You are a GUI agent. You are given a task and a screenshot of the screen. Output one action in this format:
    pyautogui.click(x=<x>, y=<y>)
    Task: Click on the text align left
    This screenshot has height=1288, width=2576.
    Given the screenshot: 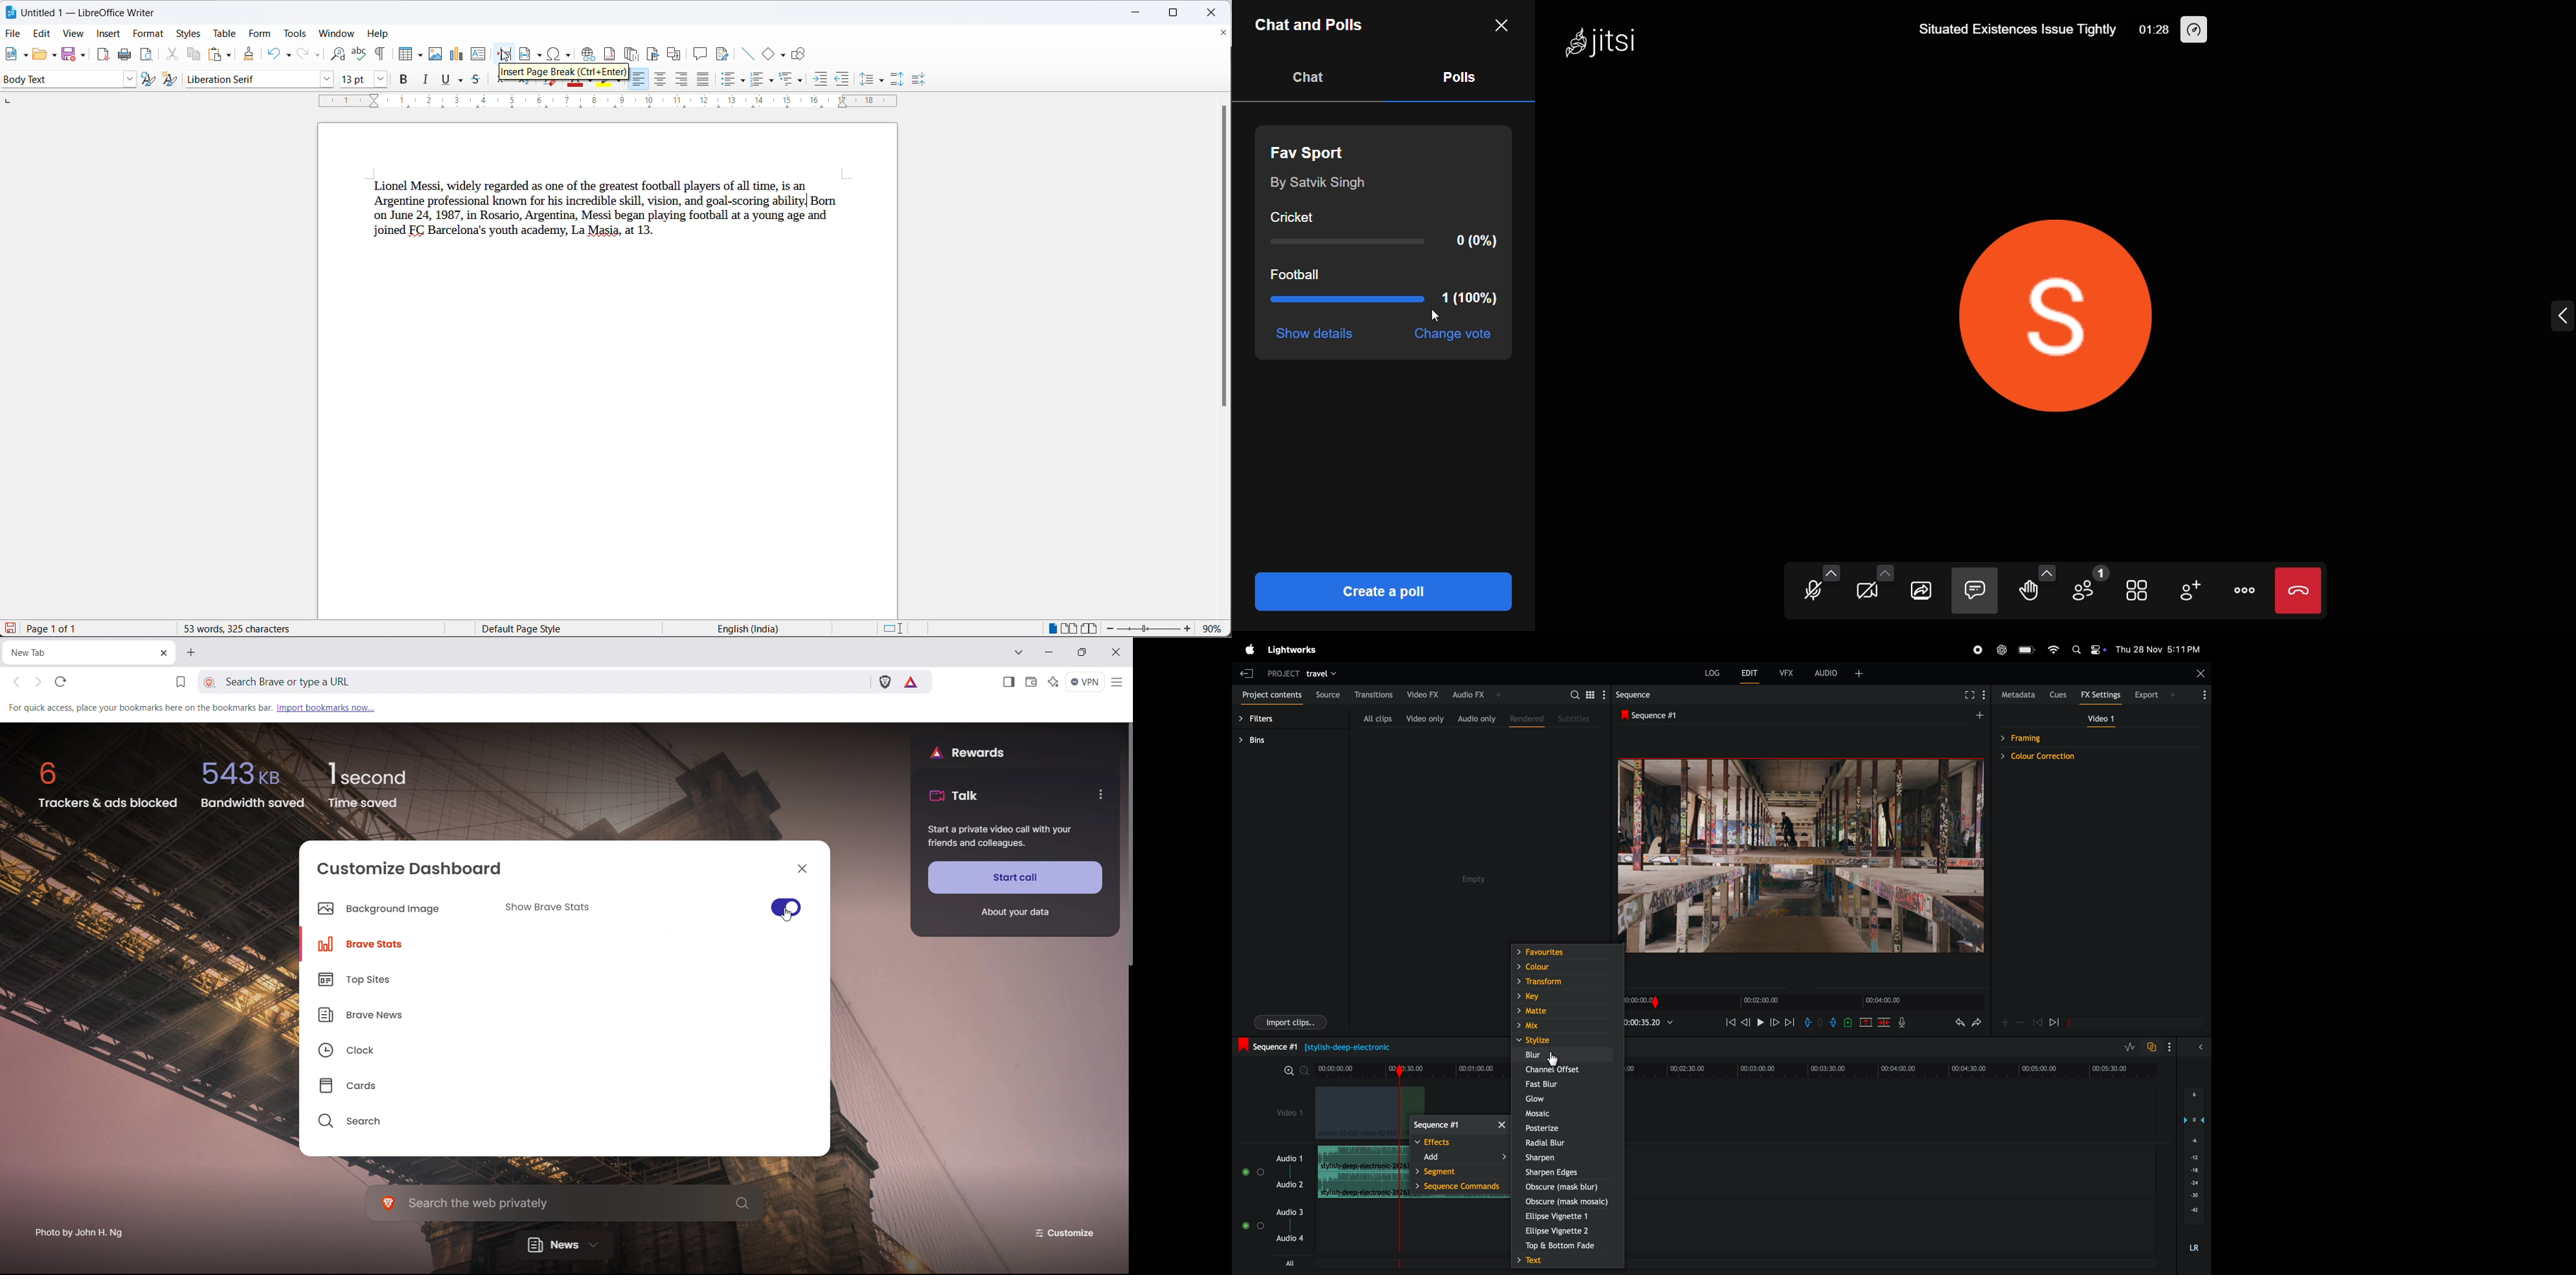 What is the action you would take?
    pyautogui.click(x=682, y=80)
    